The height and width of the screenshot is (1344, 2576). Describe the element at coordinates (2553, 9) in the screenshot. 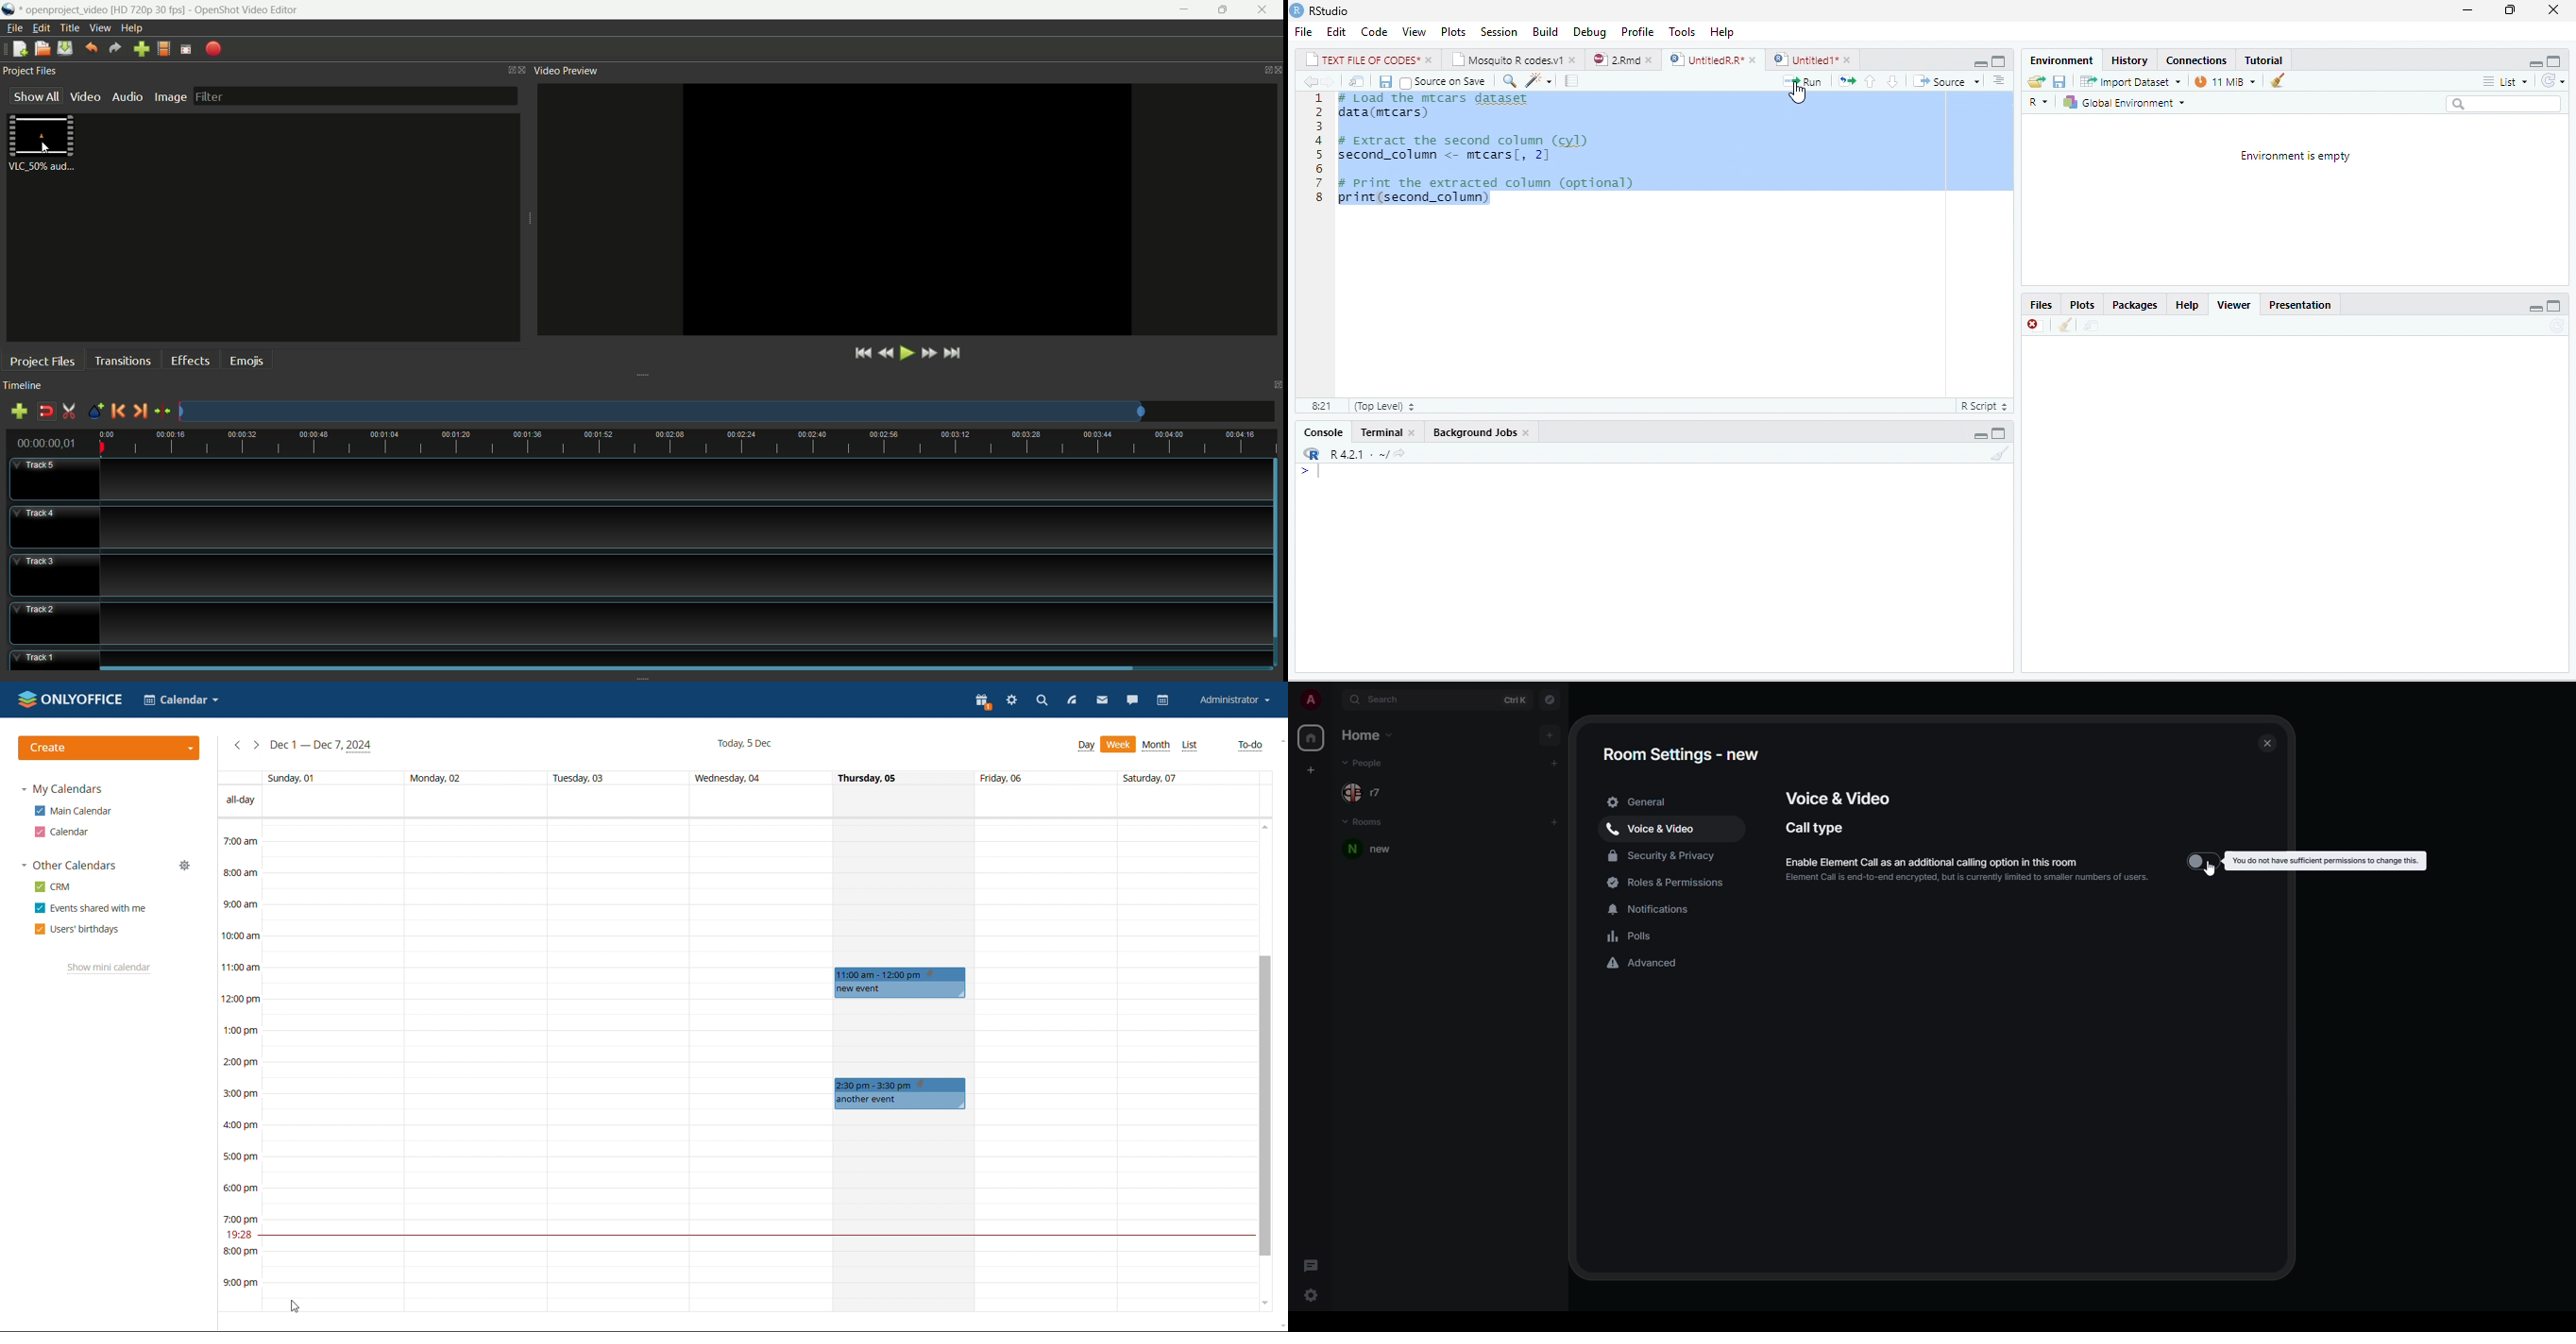

I see `close` at that location.